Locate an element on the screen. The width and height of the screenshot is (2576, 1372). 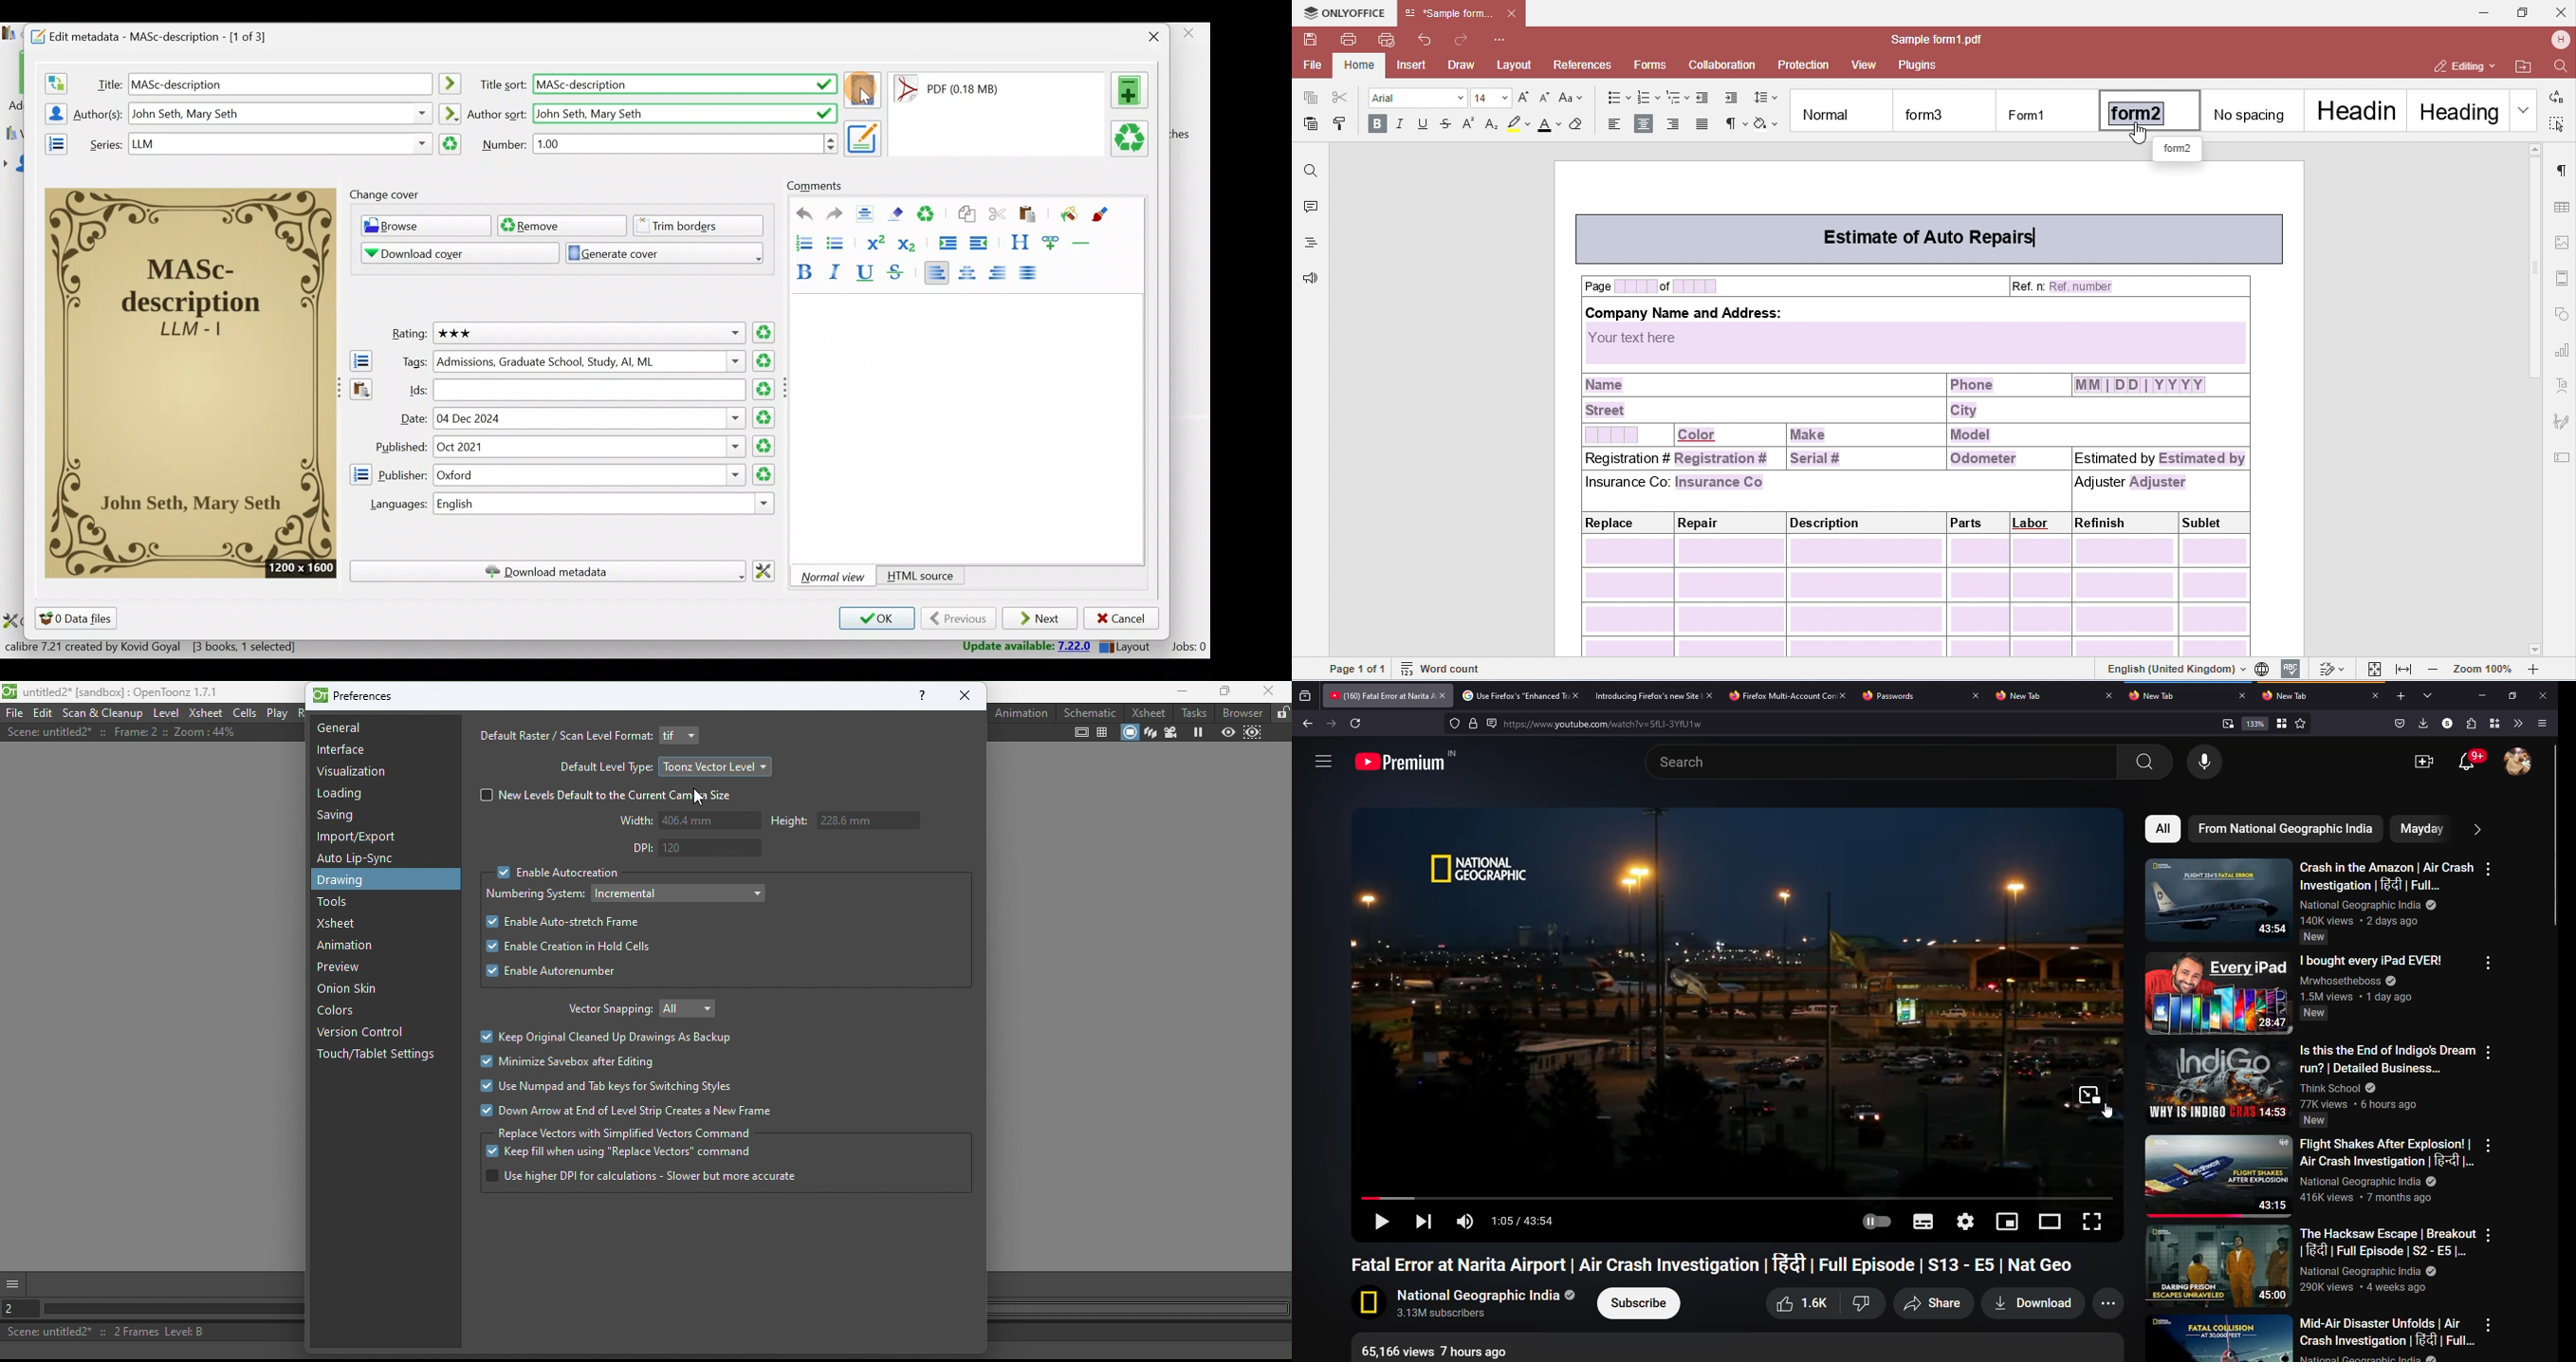
more is located at coordinates (1322, 760).